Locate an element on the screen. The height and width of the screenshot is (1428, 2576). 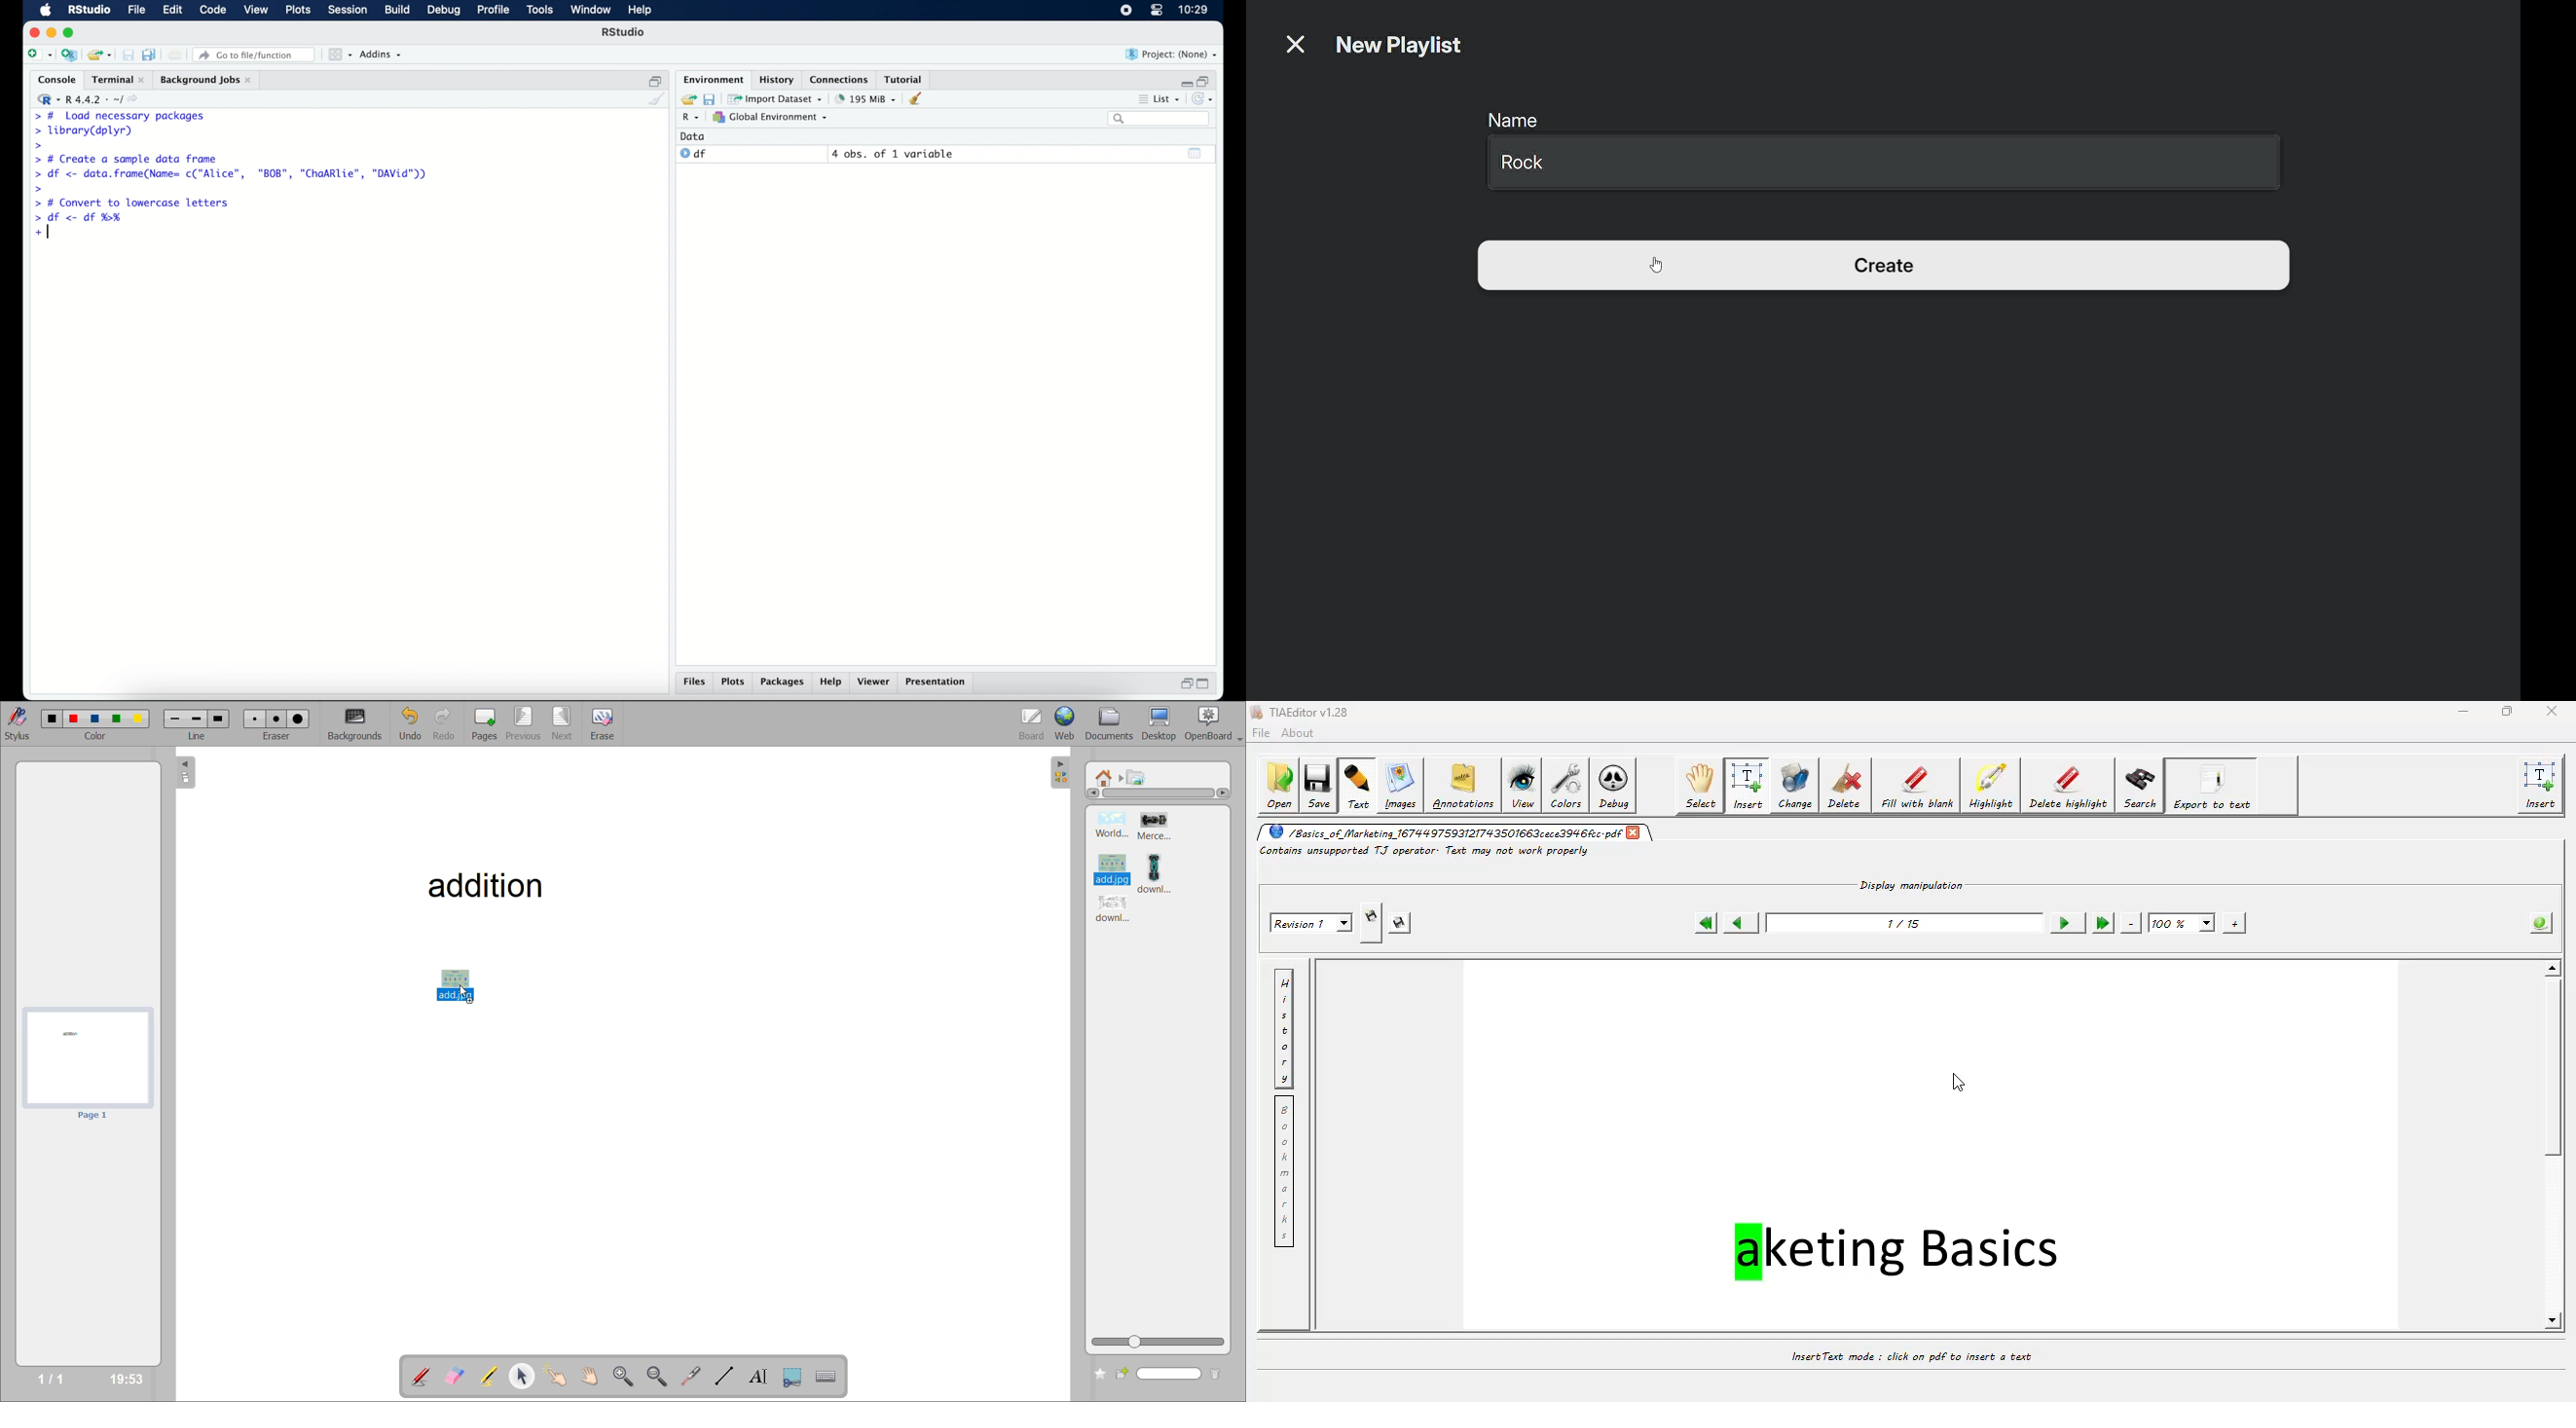
project (none) is located at coordinates (1172, 55).